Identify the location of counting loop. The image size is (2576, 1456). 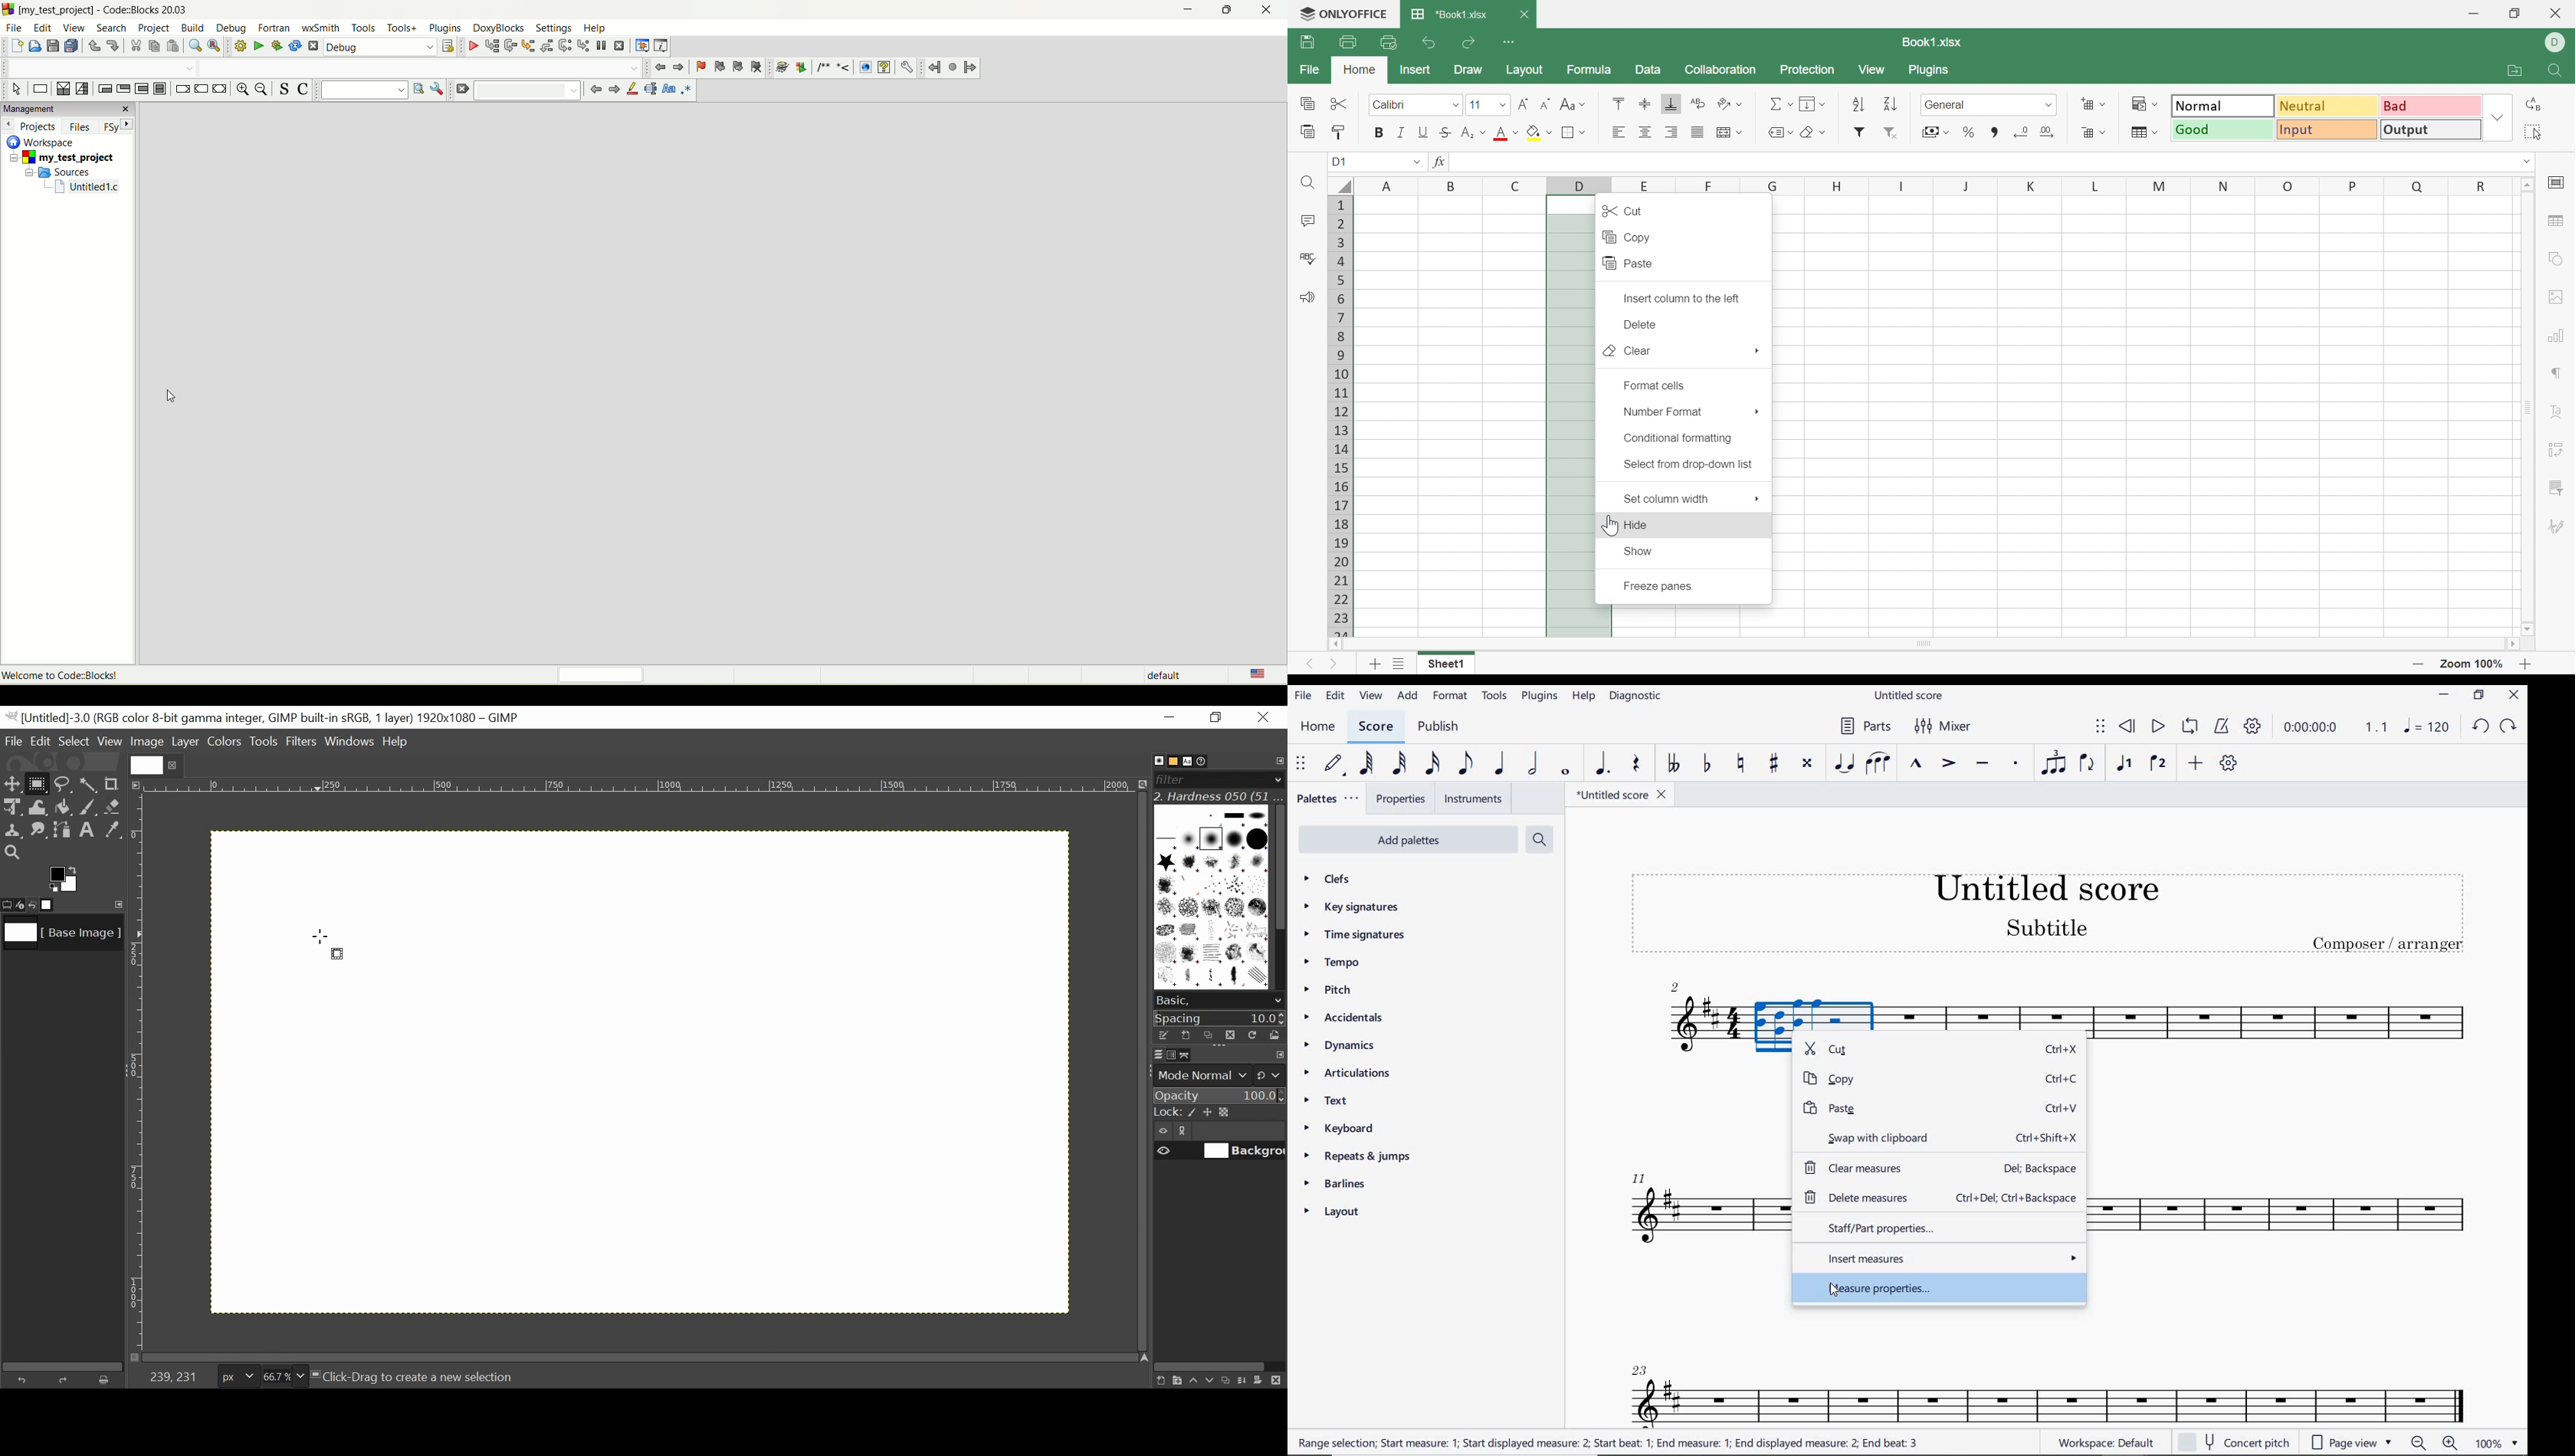
(144, 89).